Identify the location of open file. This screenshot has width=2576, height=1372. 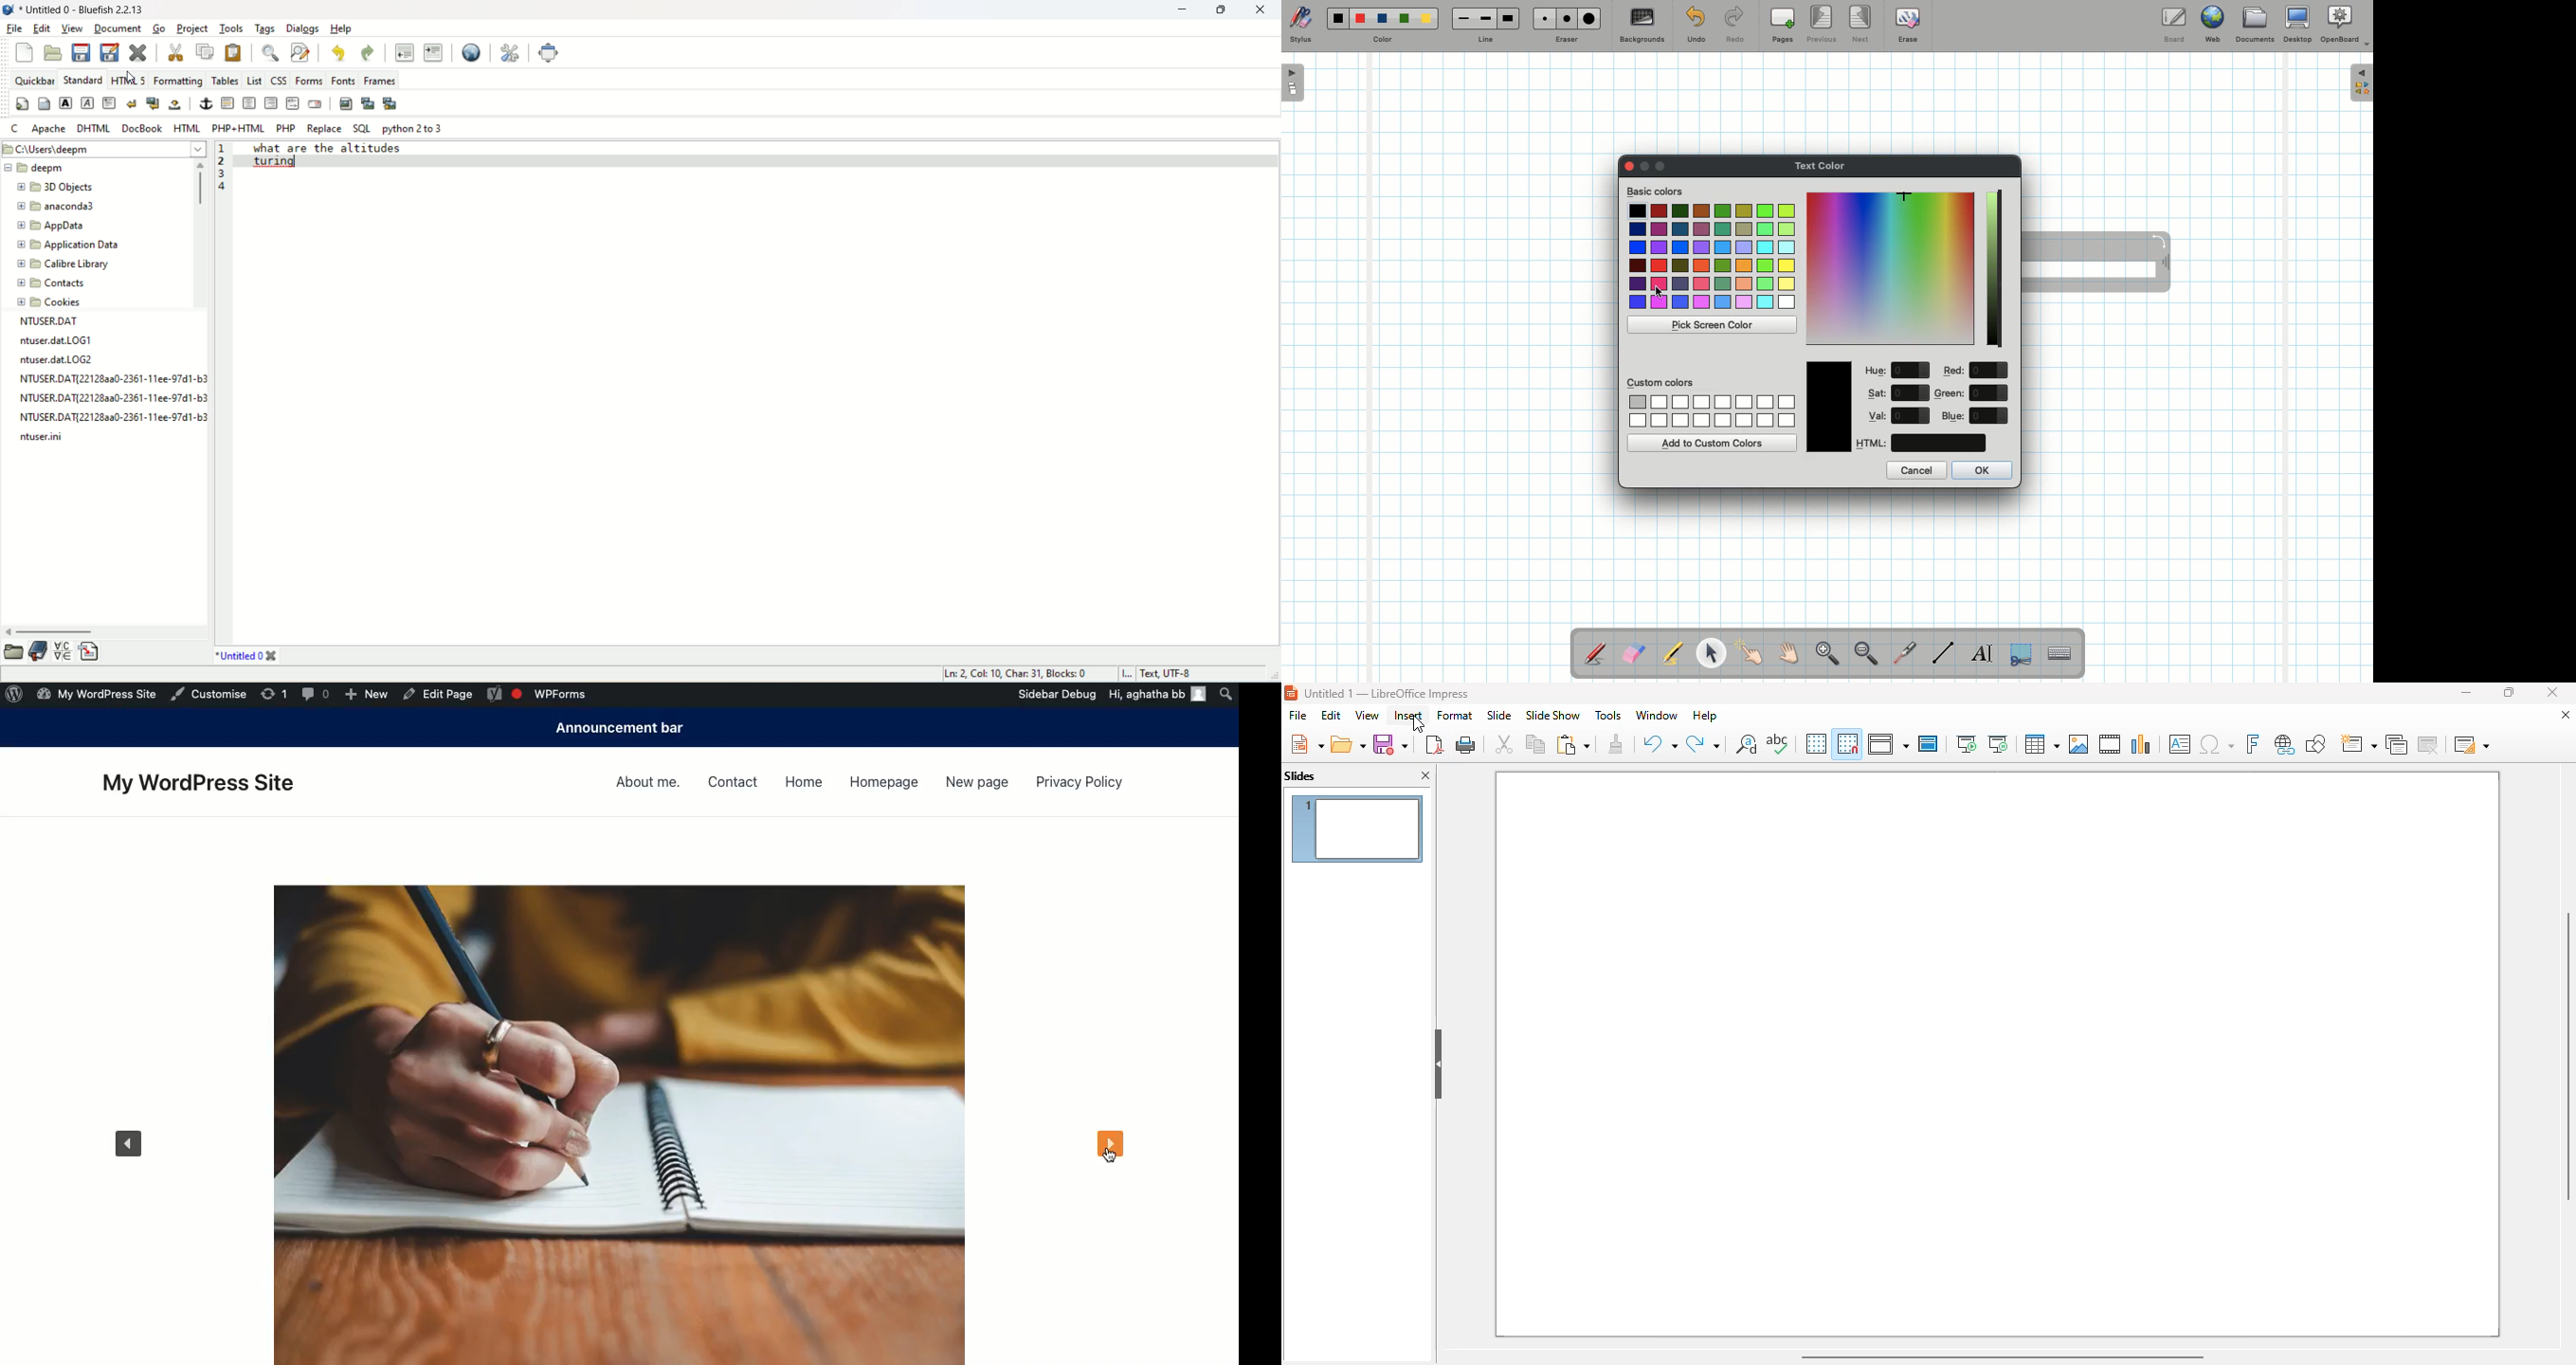
(53, 52).